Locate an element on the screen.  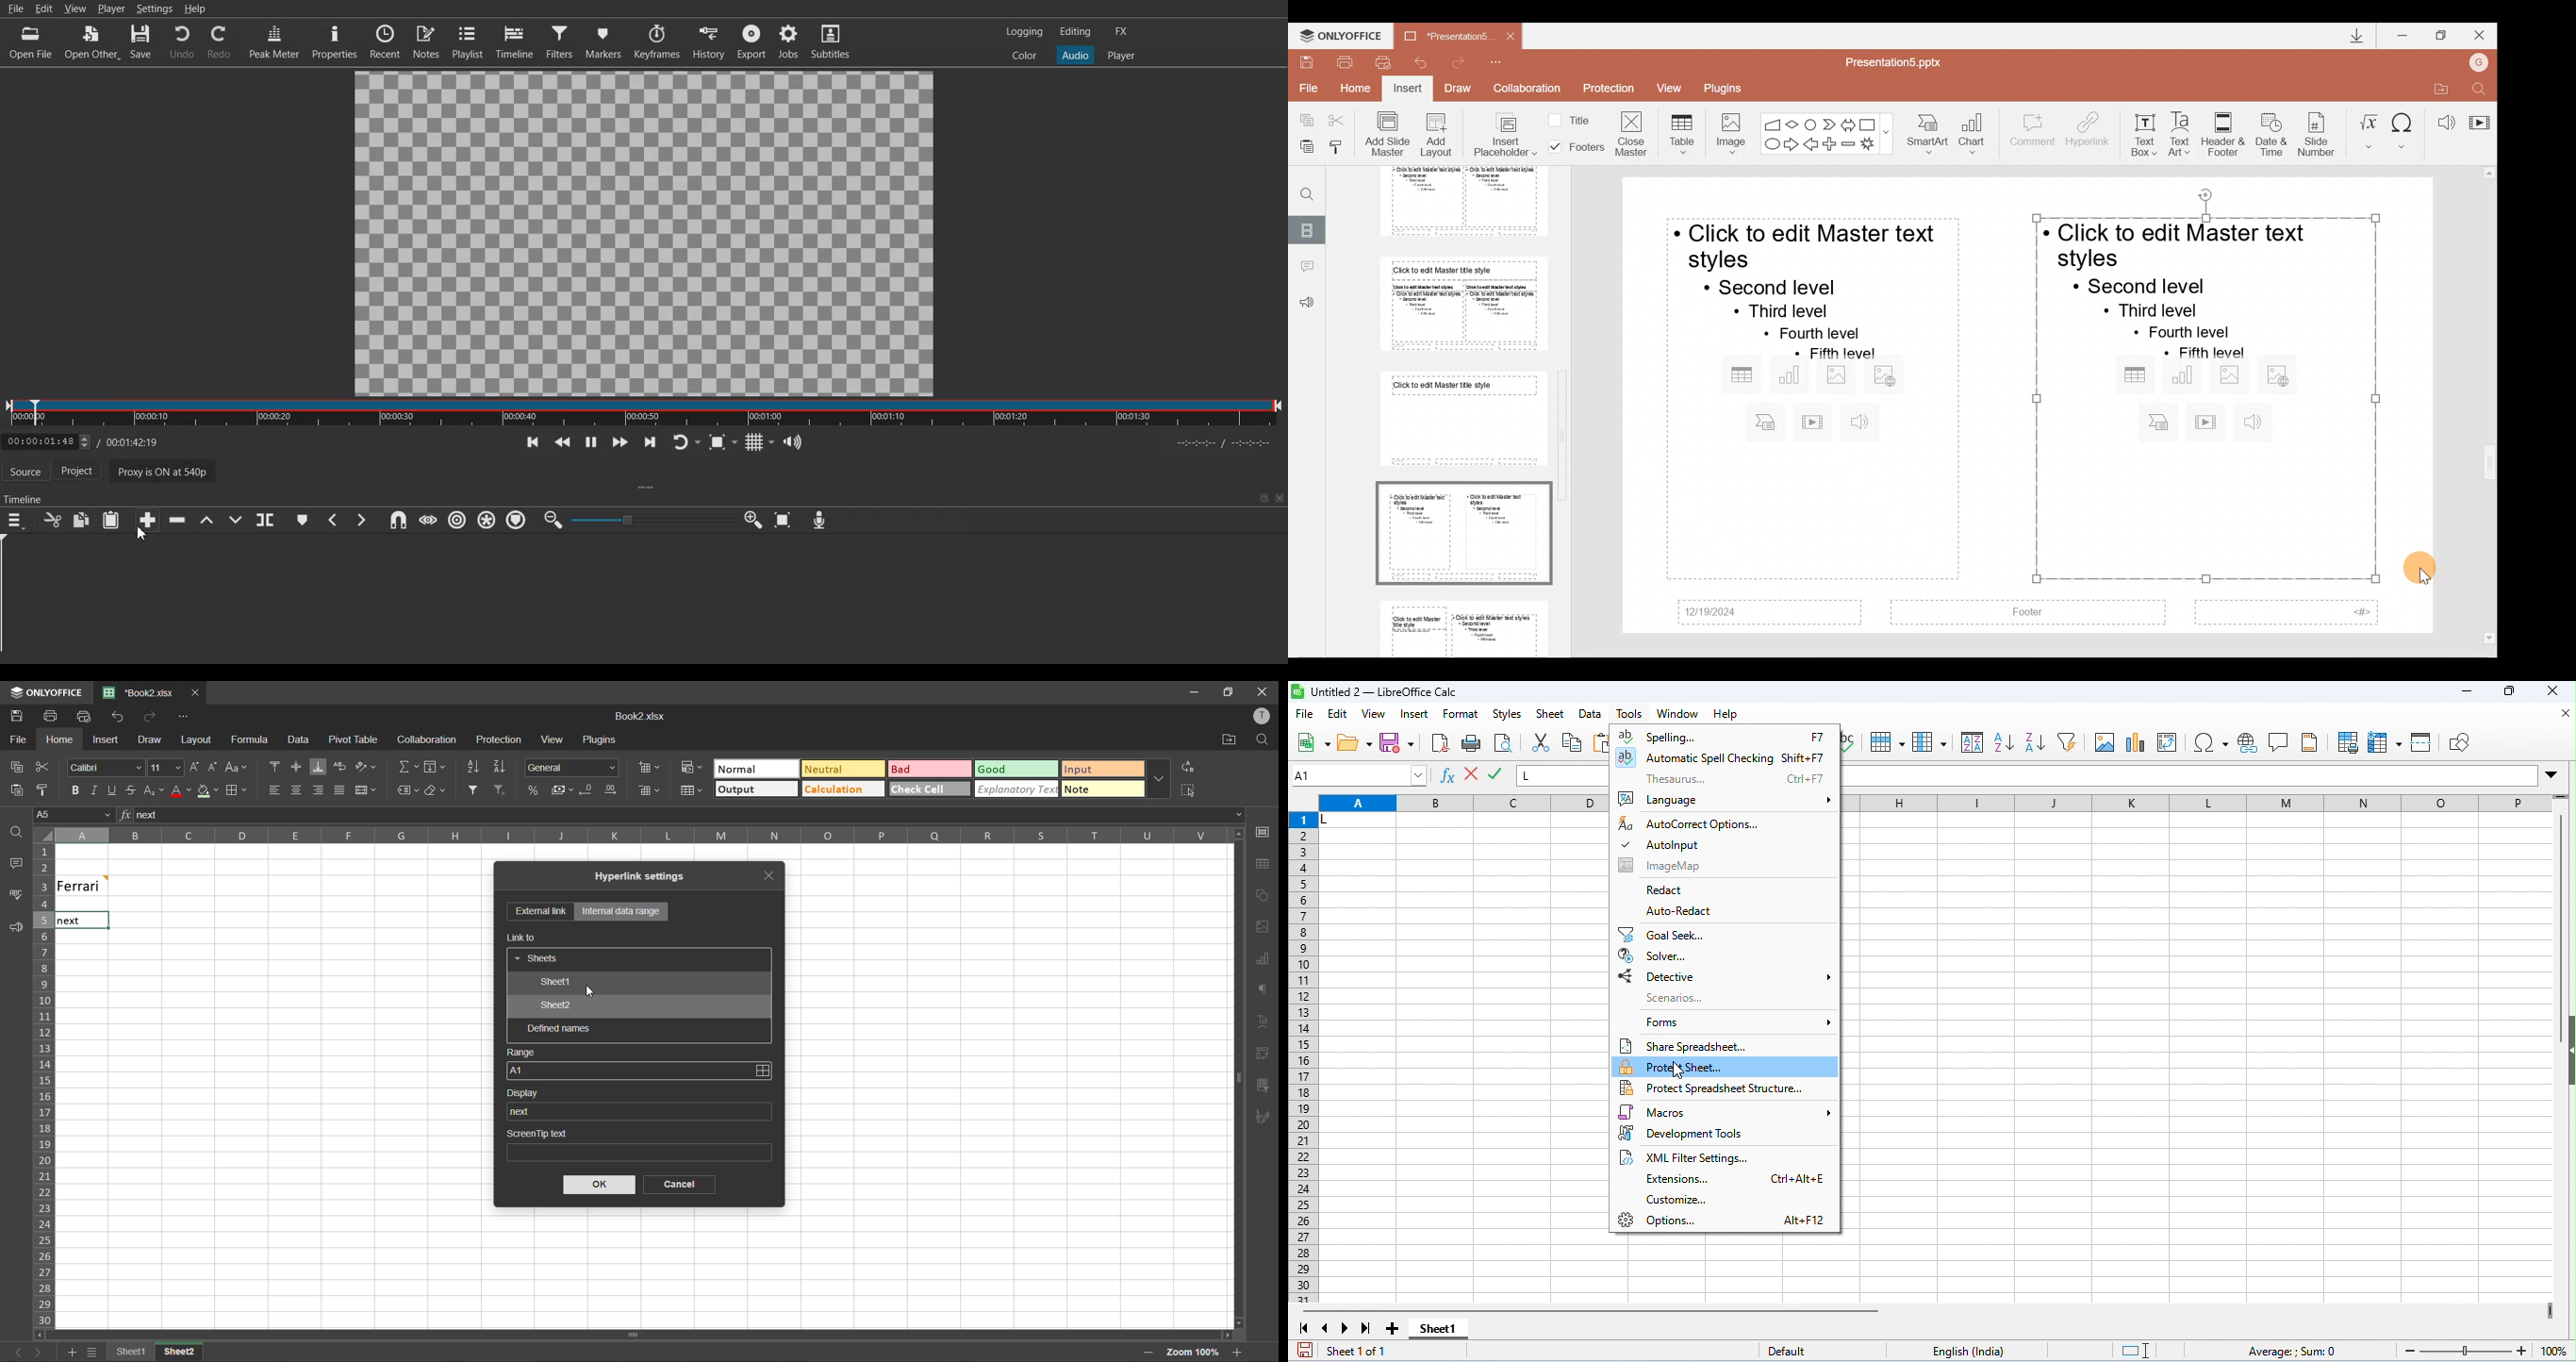
Left arrow is located at coordinates (1812, 145).